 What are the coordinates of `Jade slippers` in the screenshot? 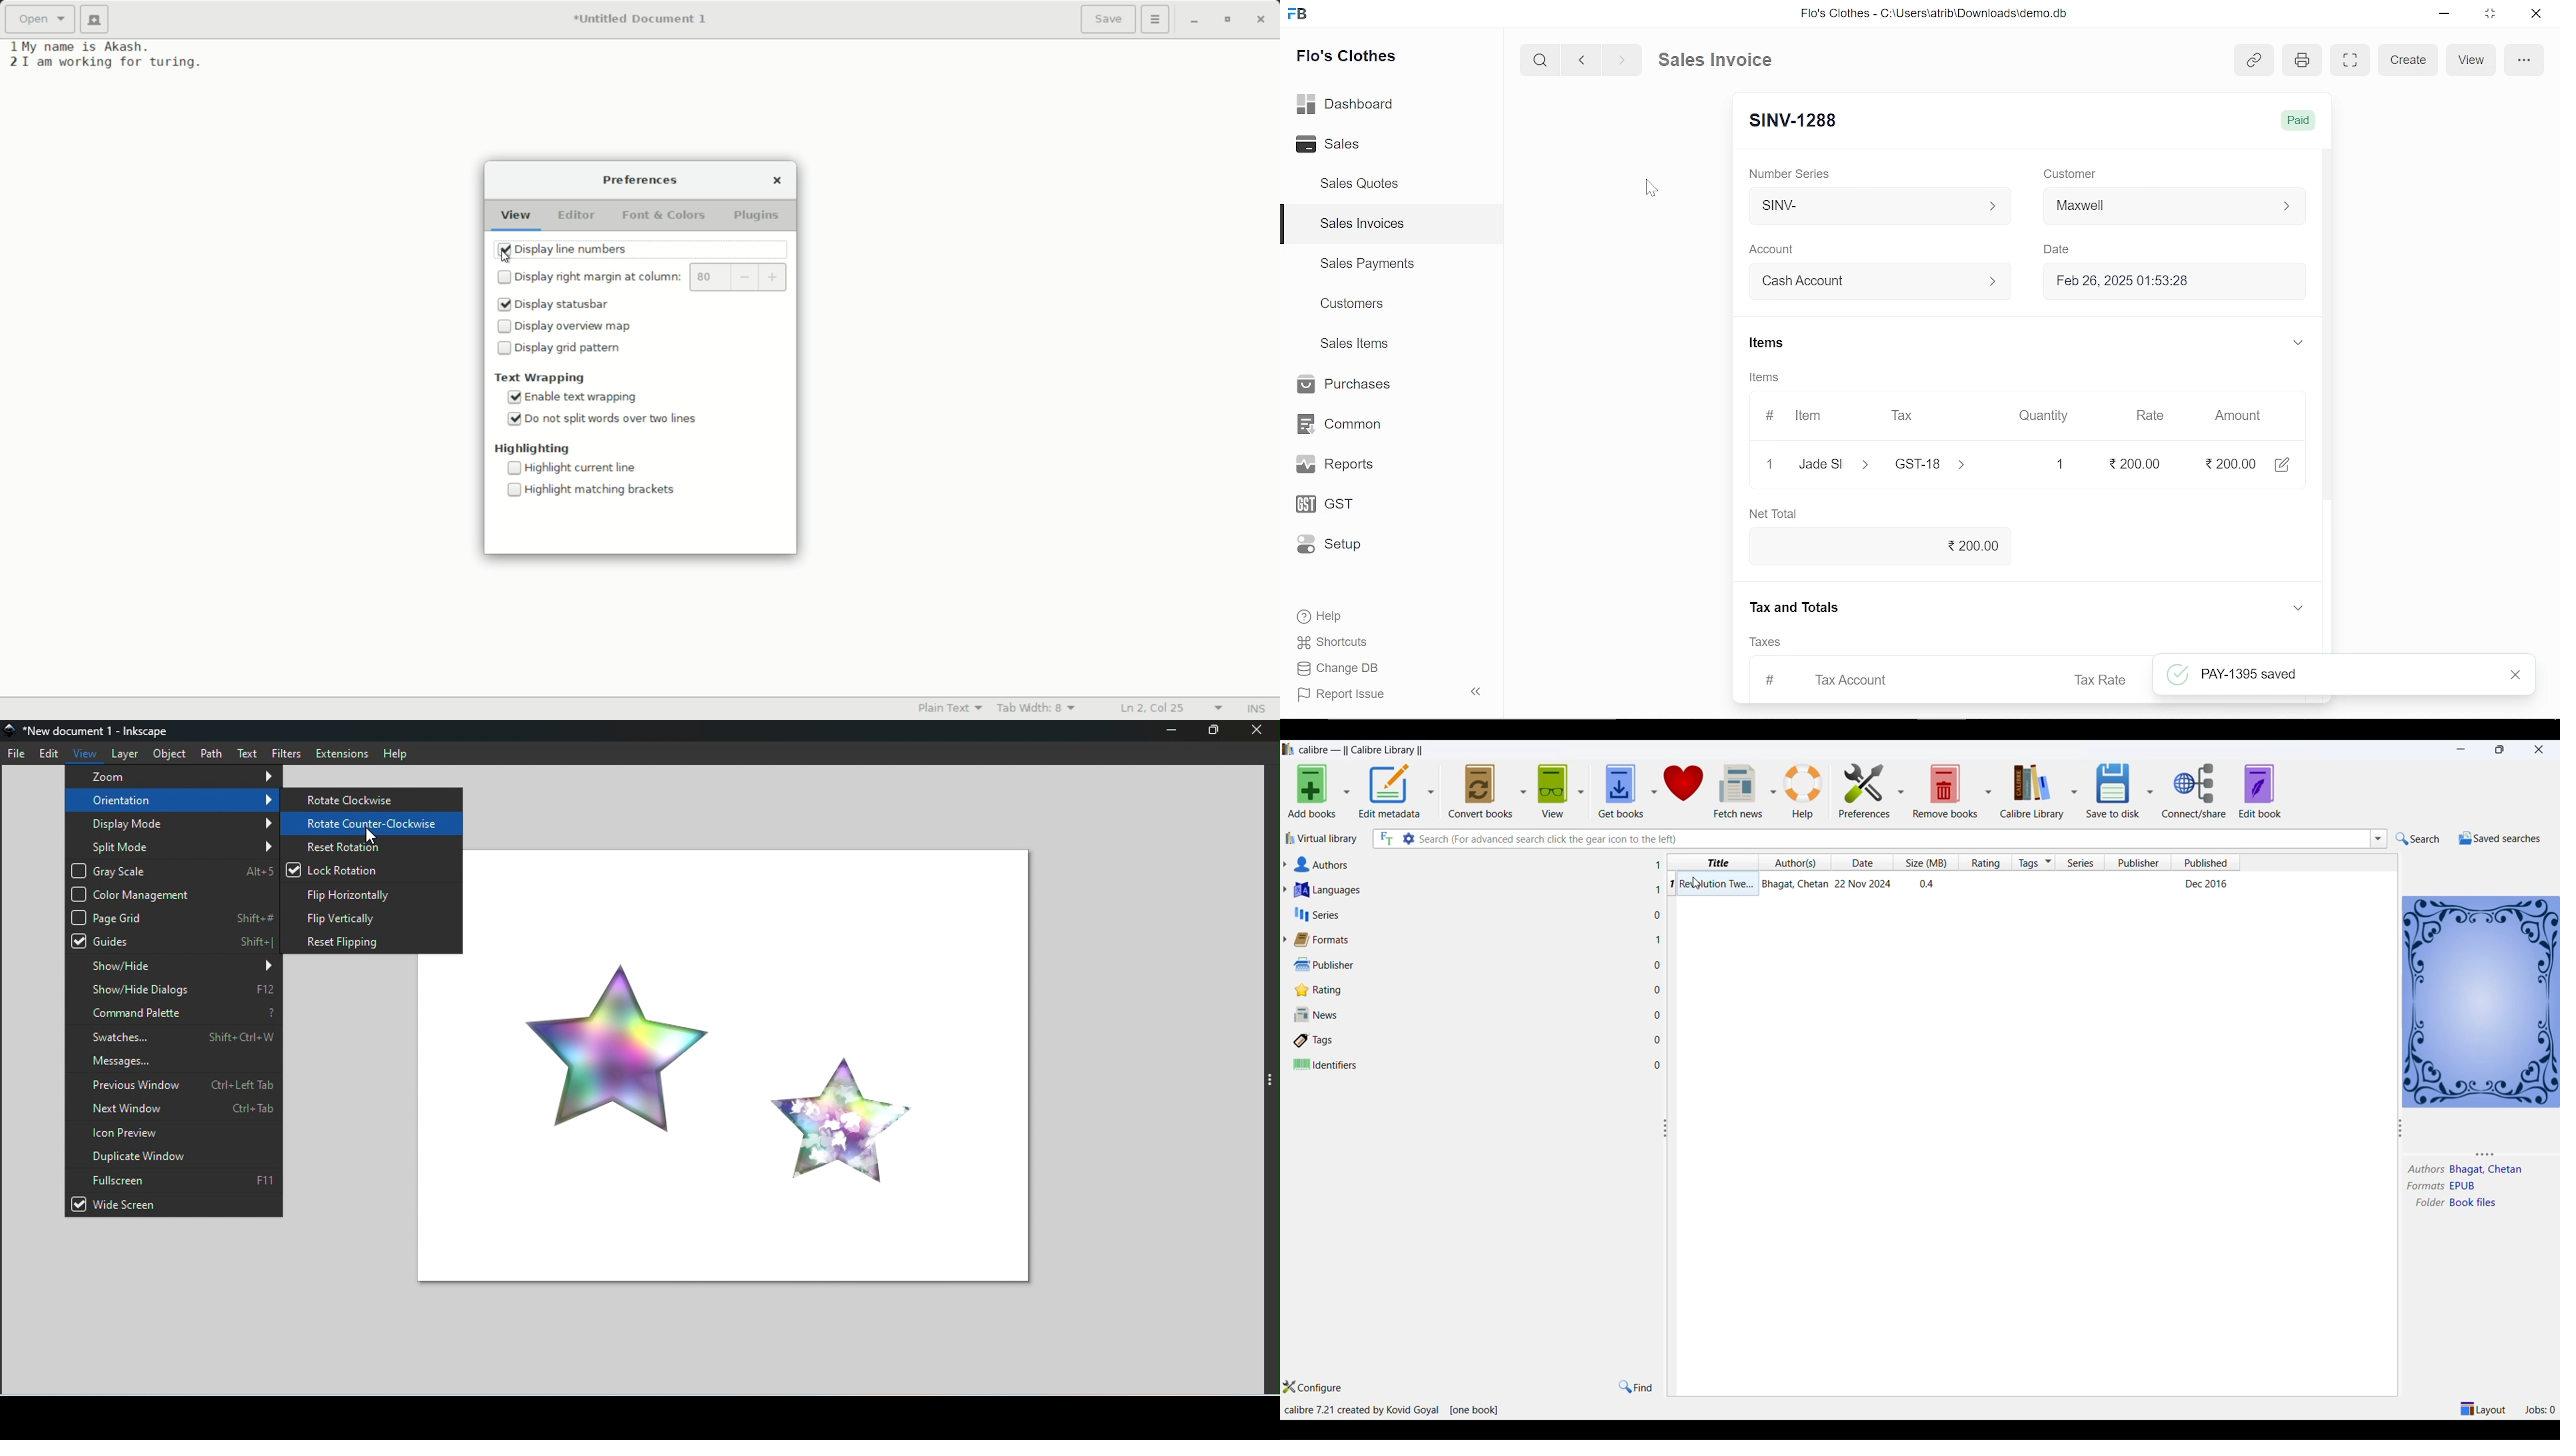 It's located at (1835, 464).